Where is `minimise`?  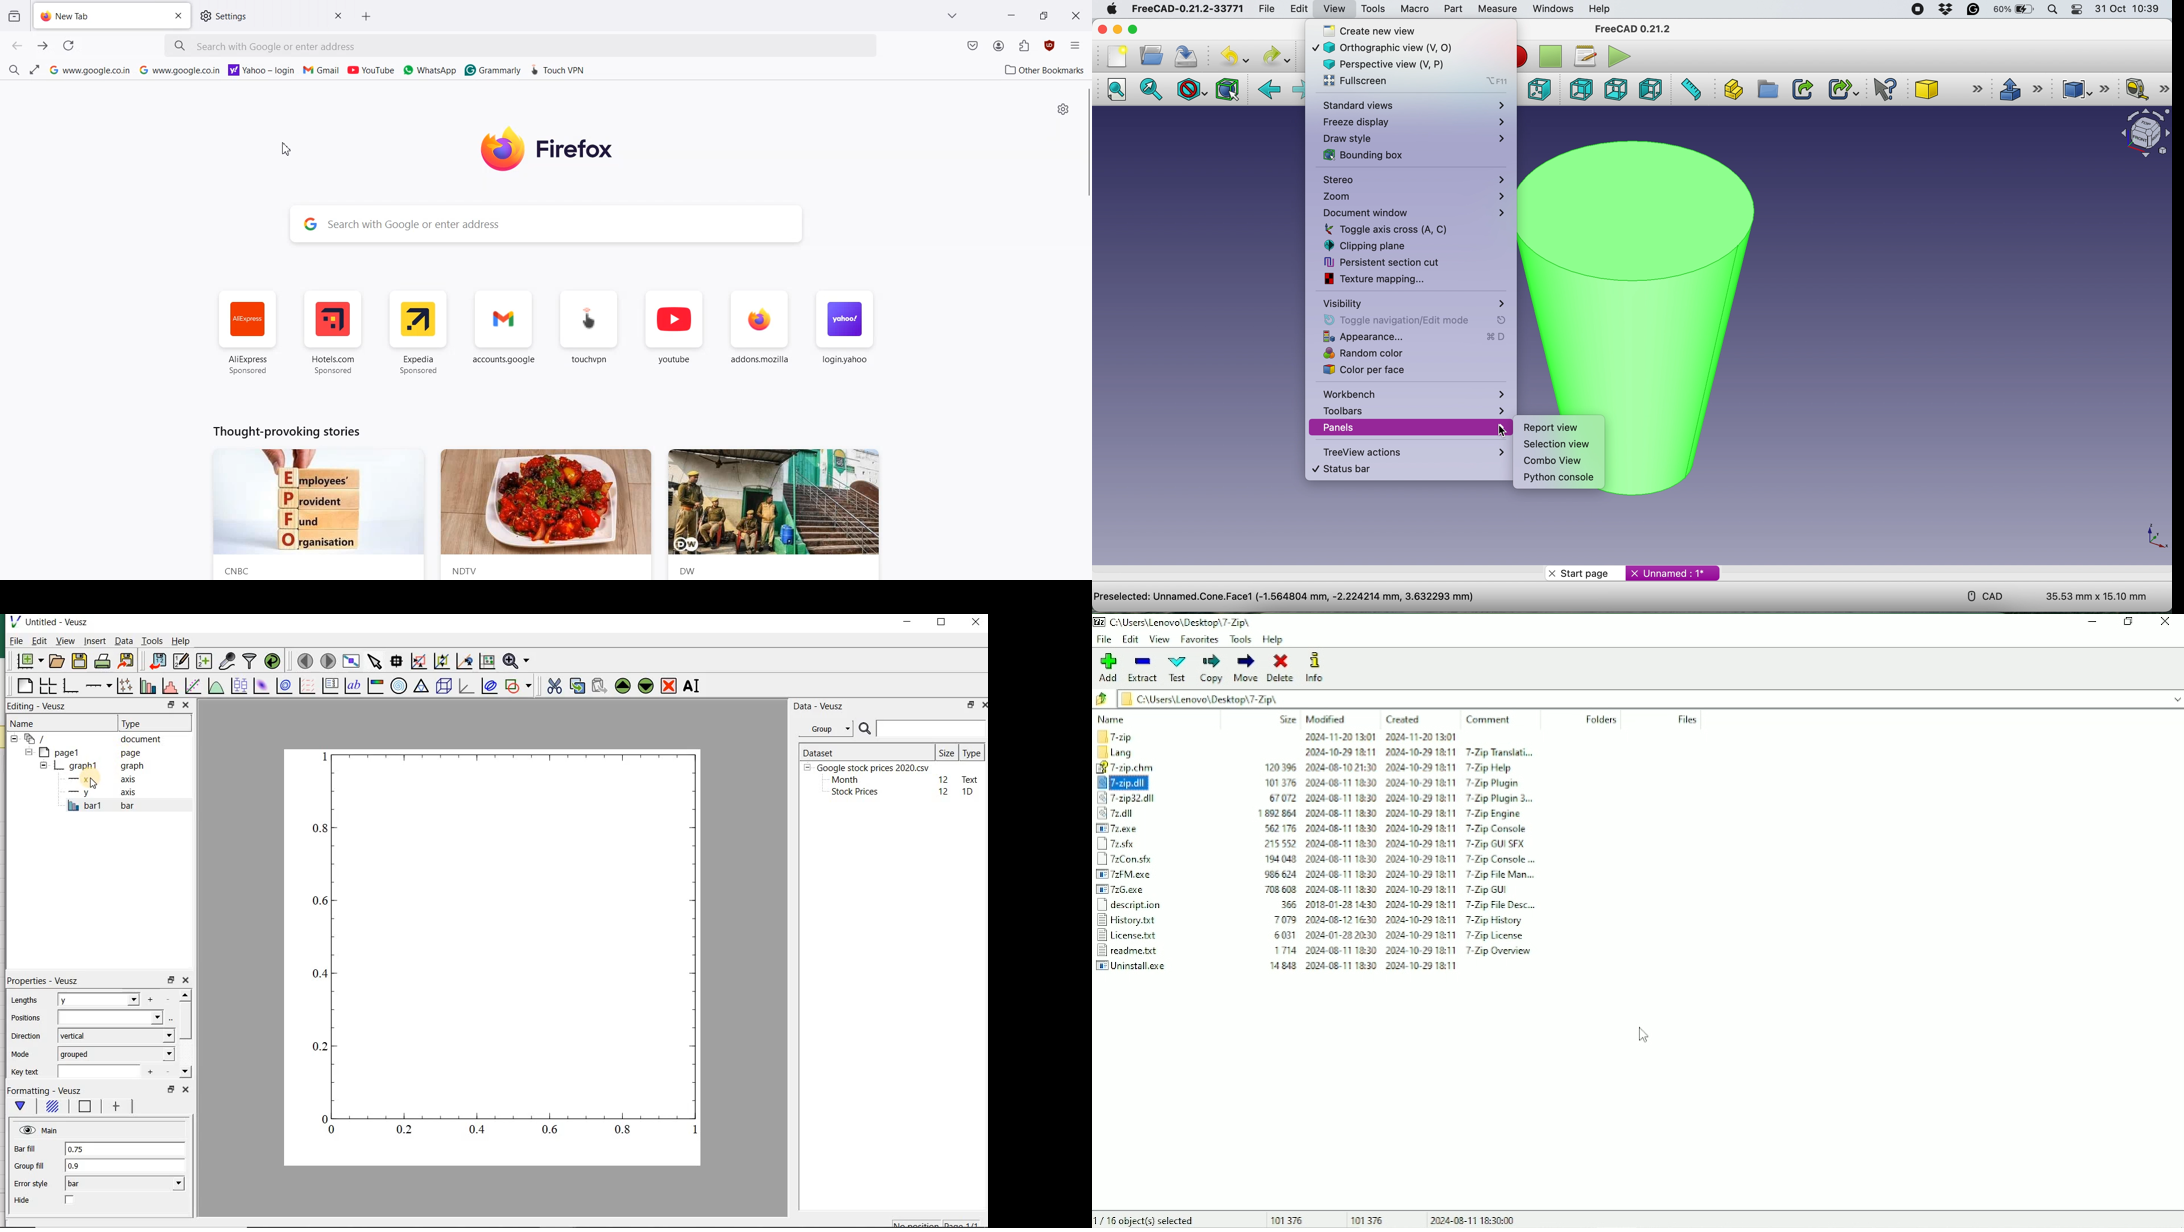 minimise is located at coordinates (1117, 29).